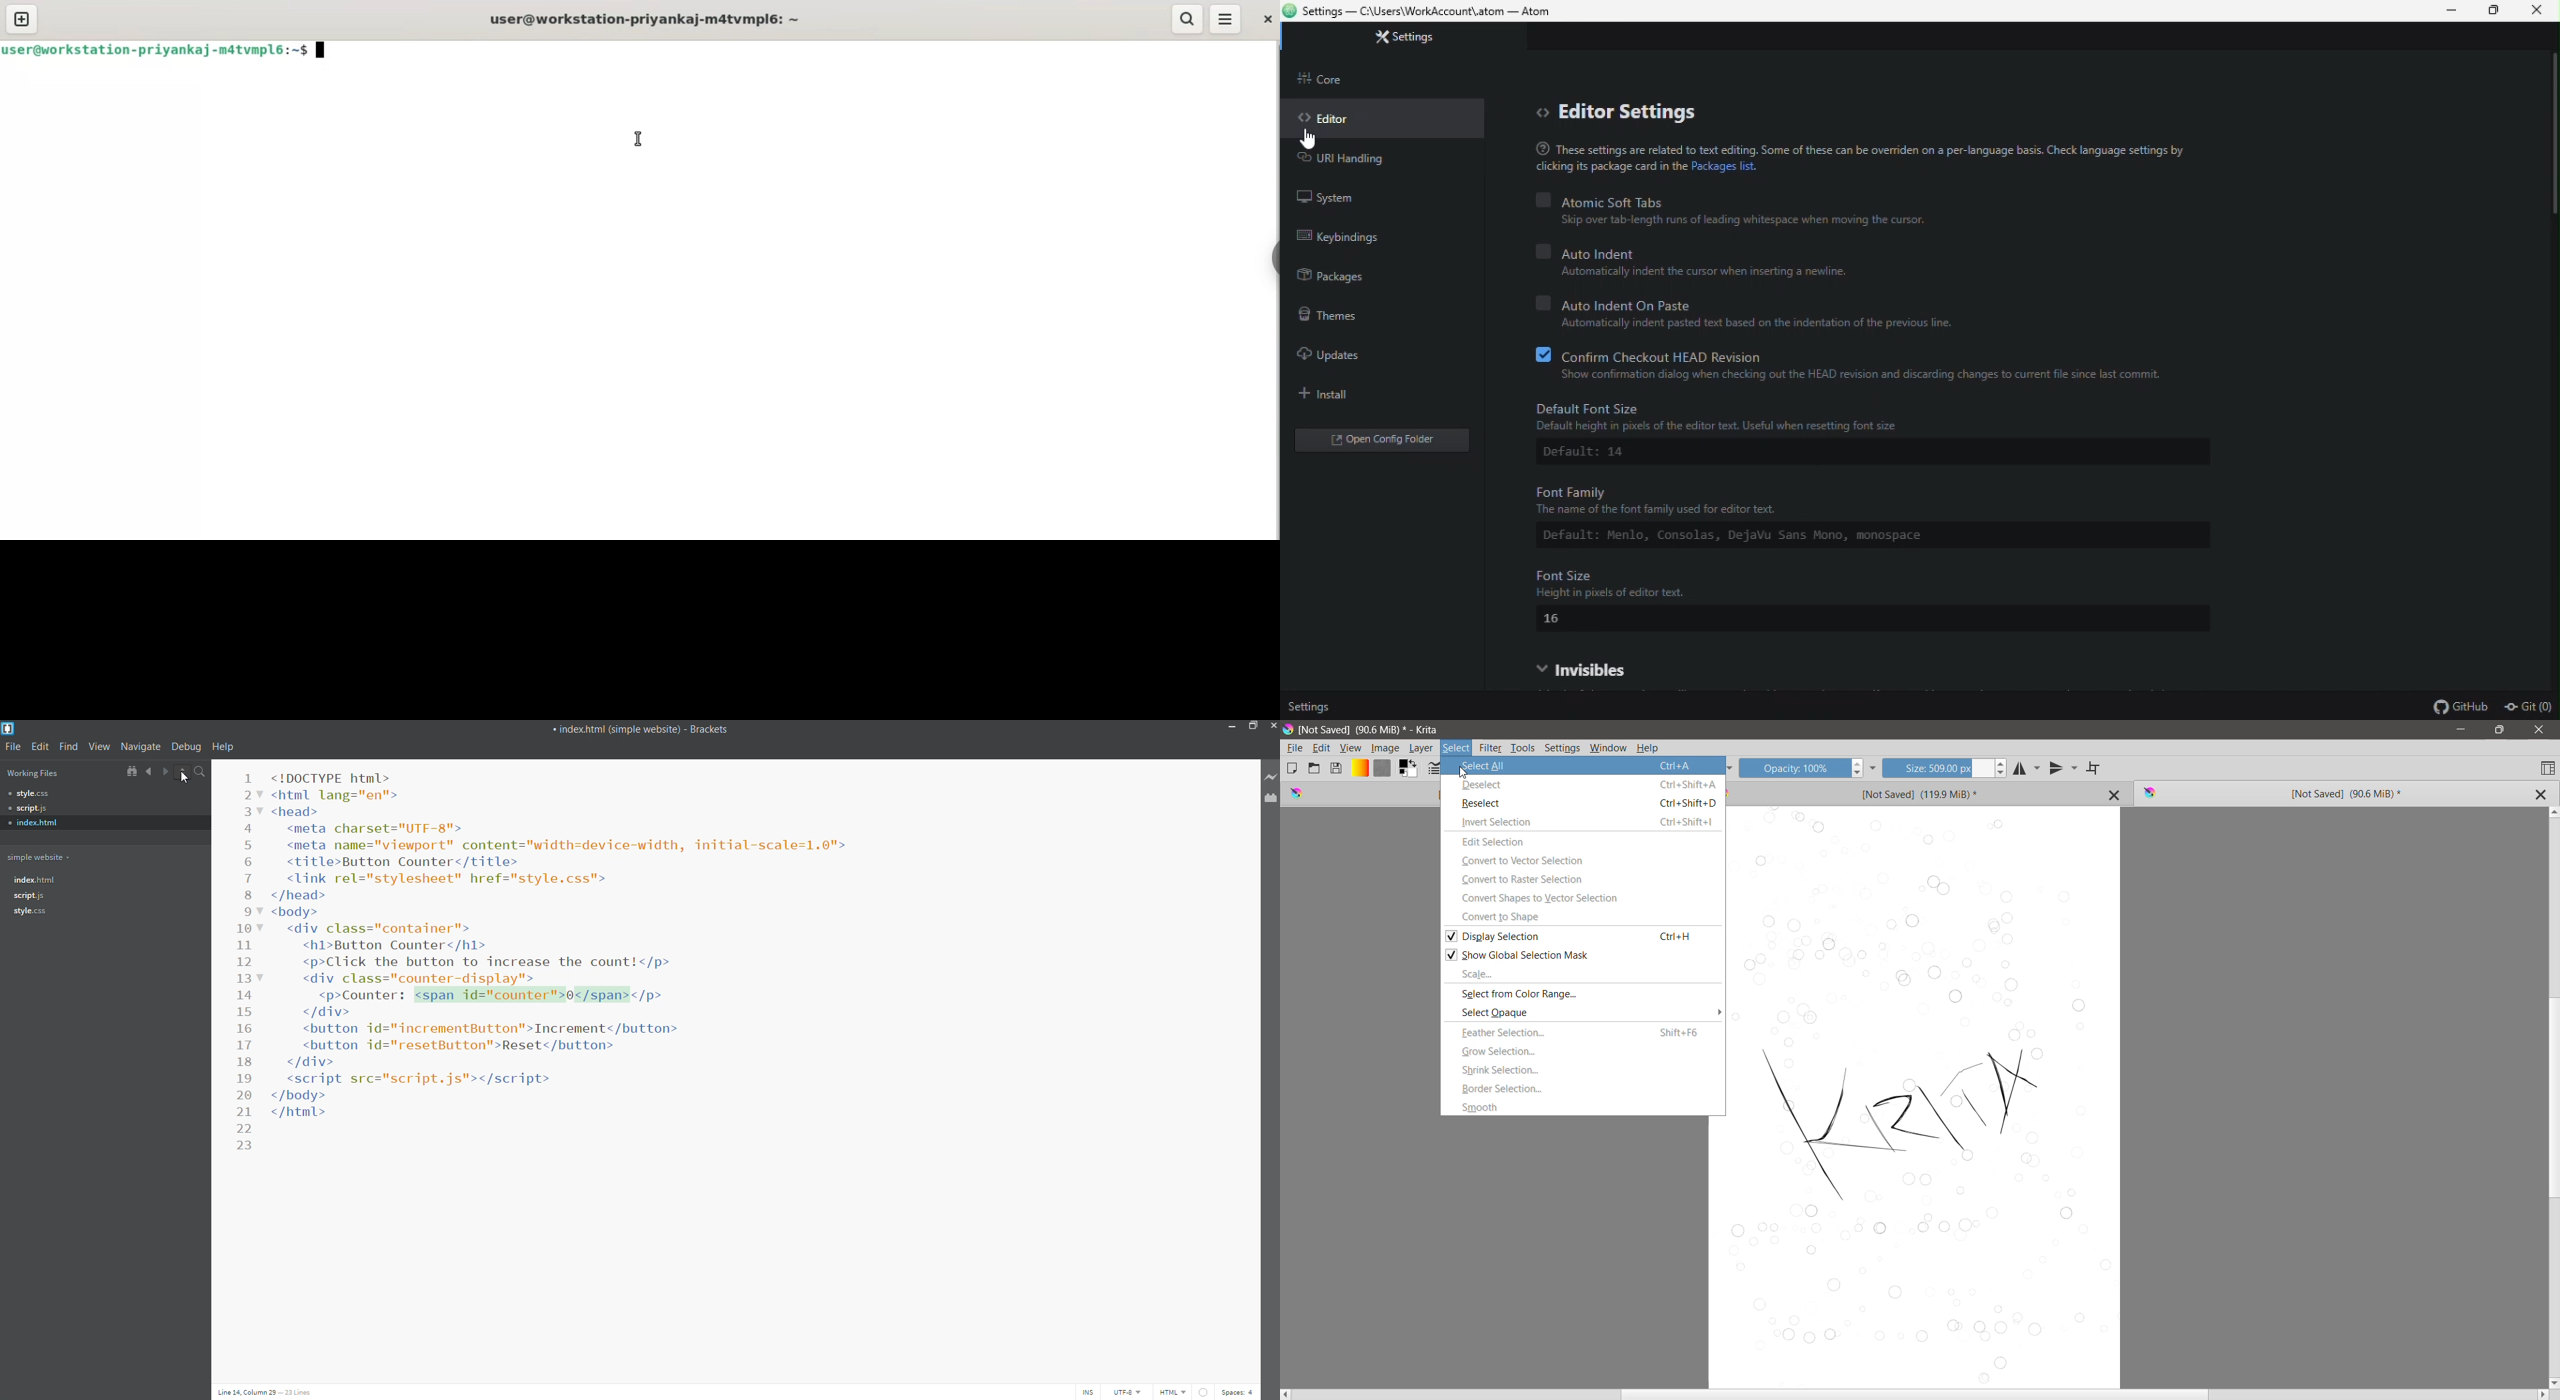 This screenshot has height=1400, width=2576. Describe the element at coordinates (1868, 583) in the screenshot. I see `Font Size
Height in pixels of editor text,` at that location.